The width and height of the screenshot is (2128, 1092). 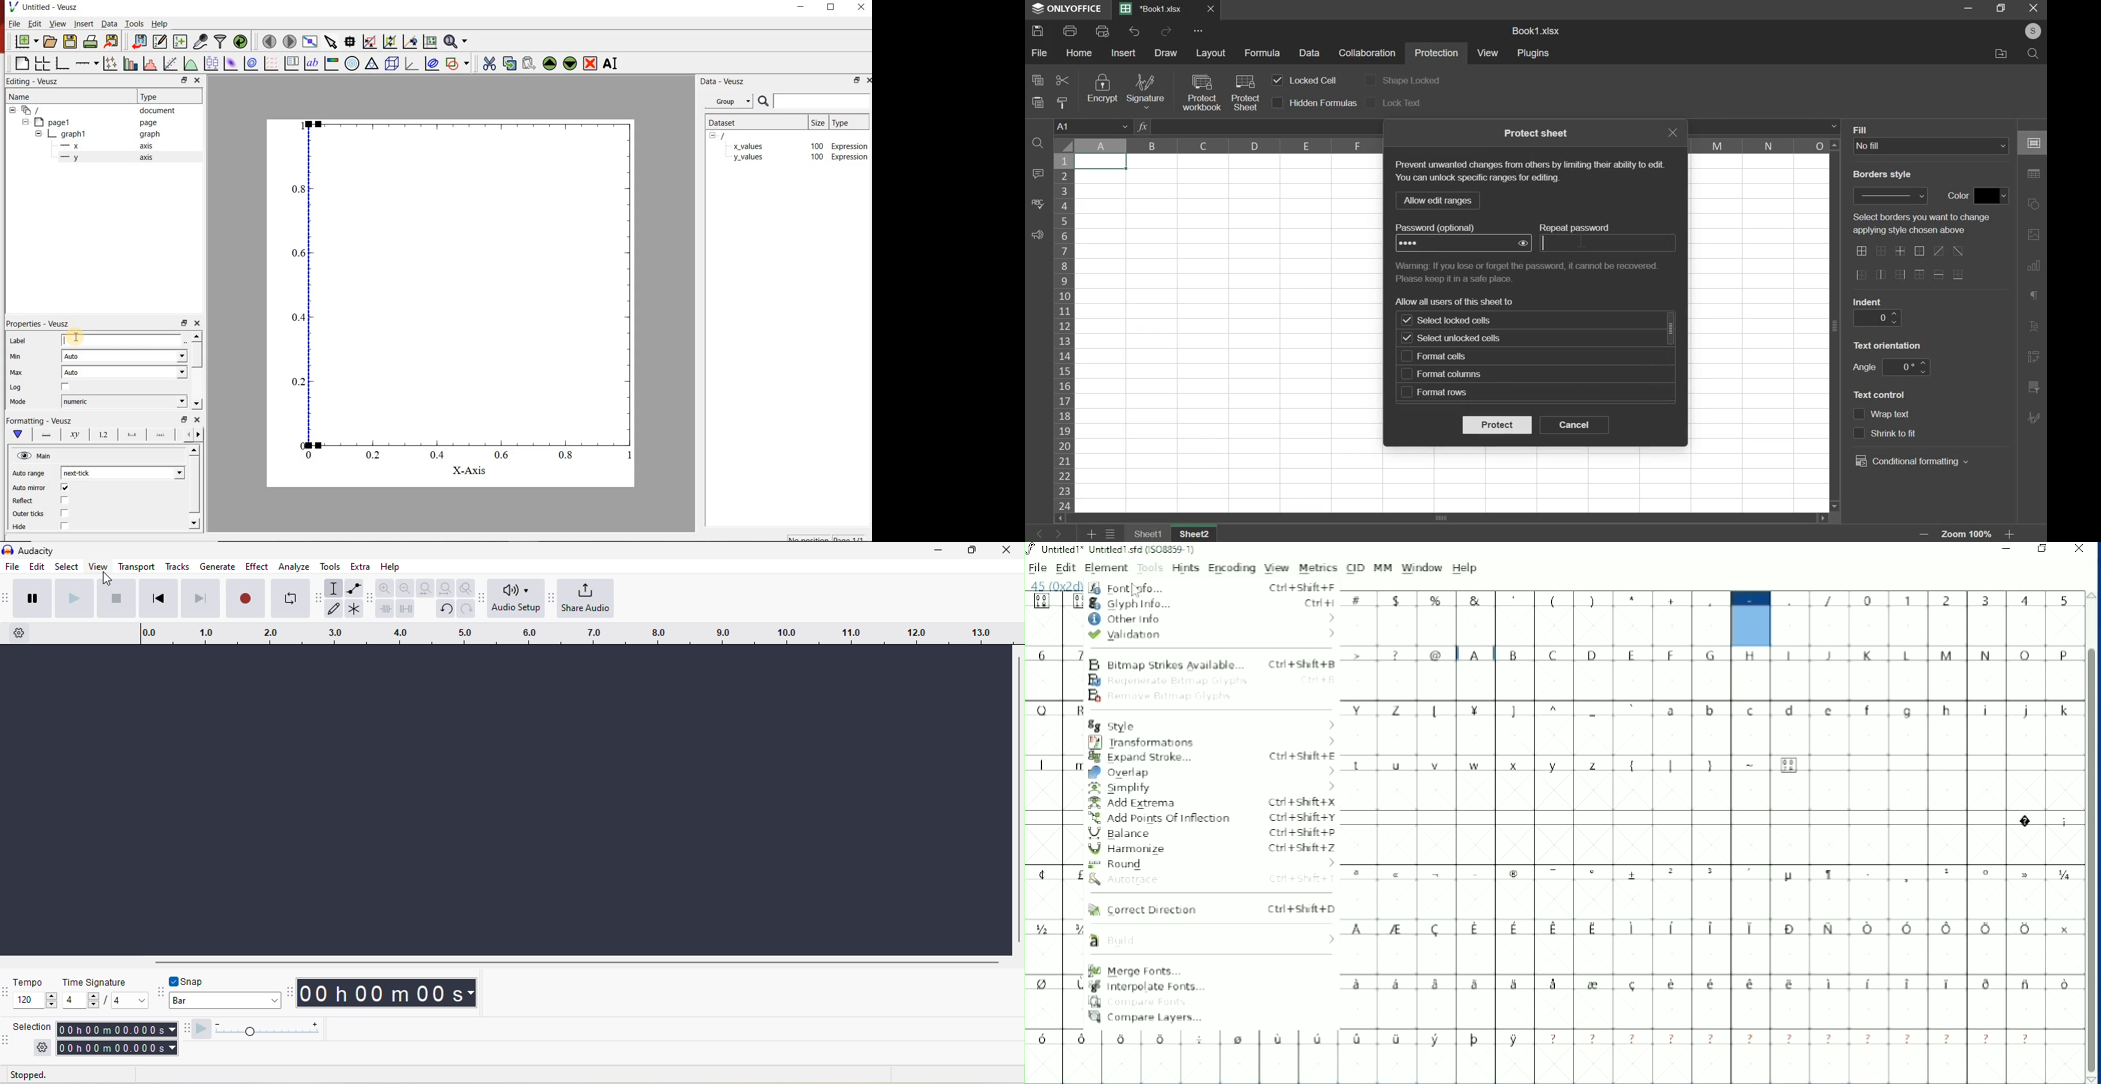 What do you see at coordinates (465, 588) in the screenshot?
I see `zoom tool` at bounding box center [465, 588].